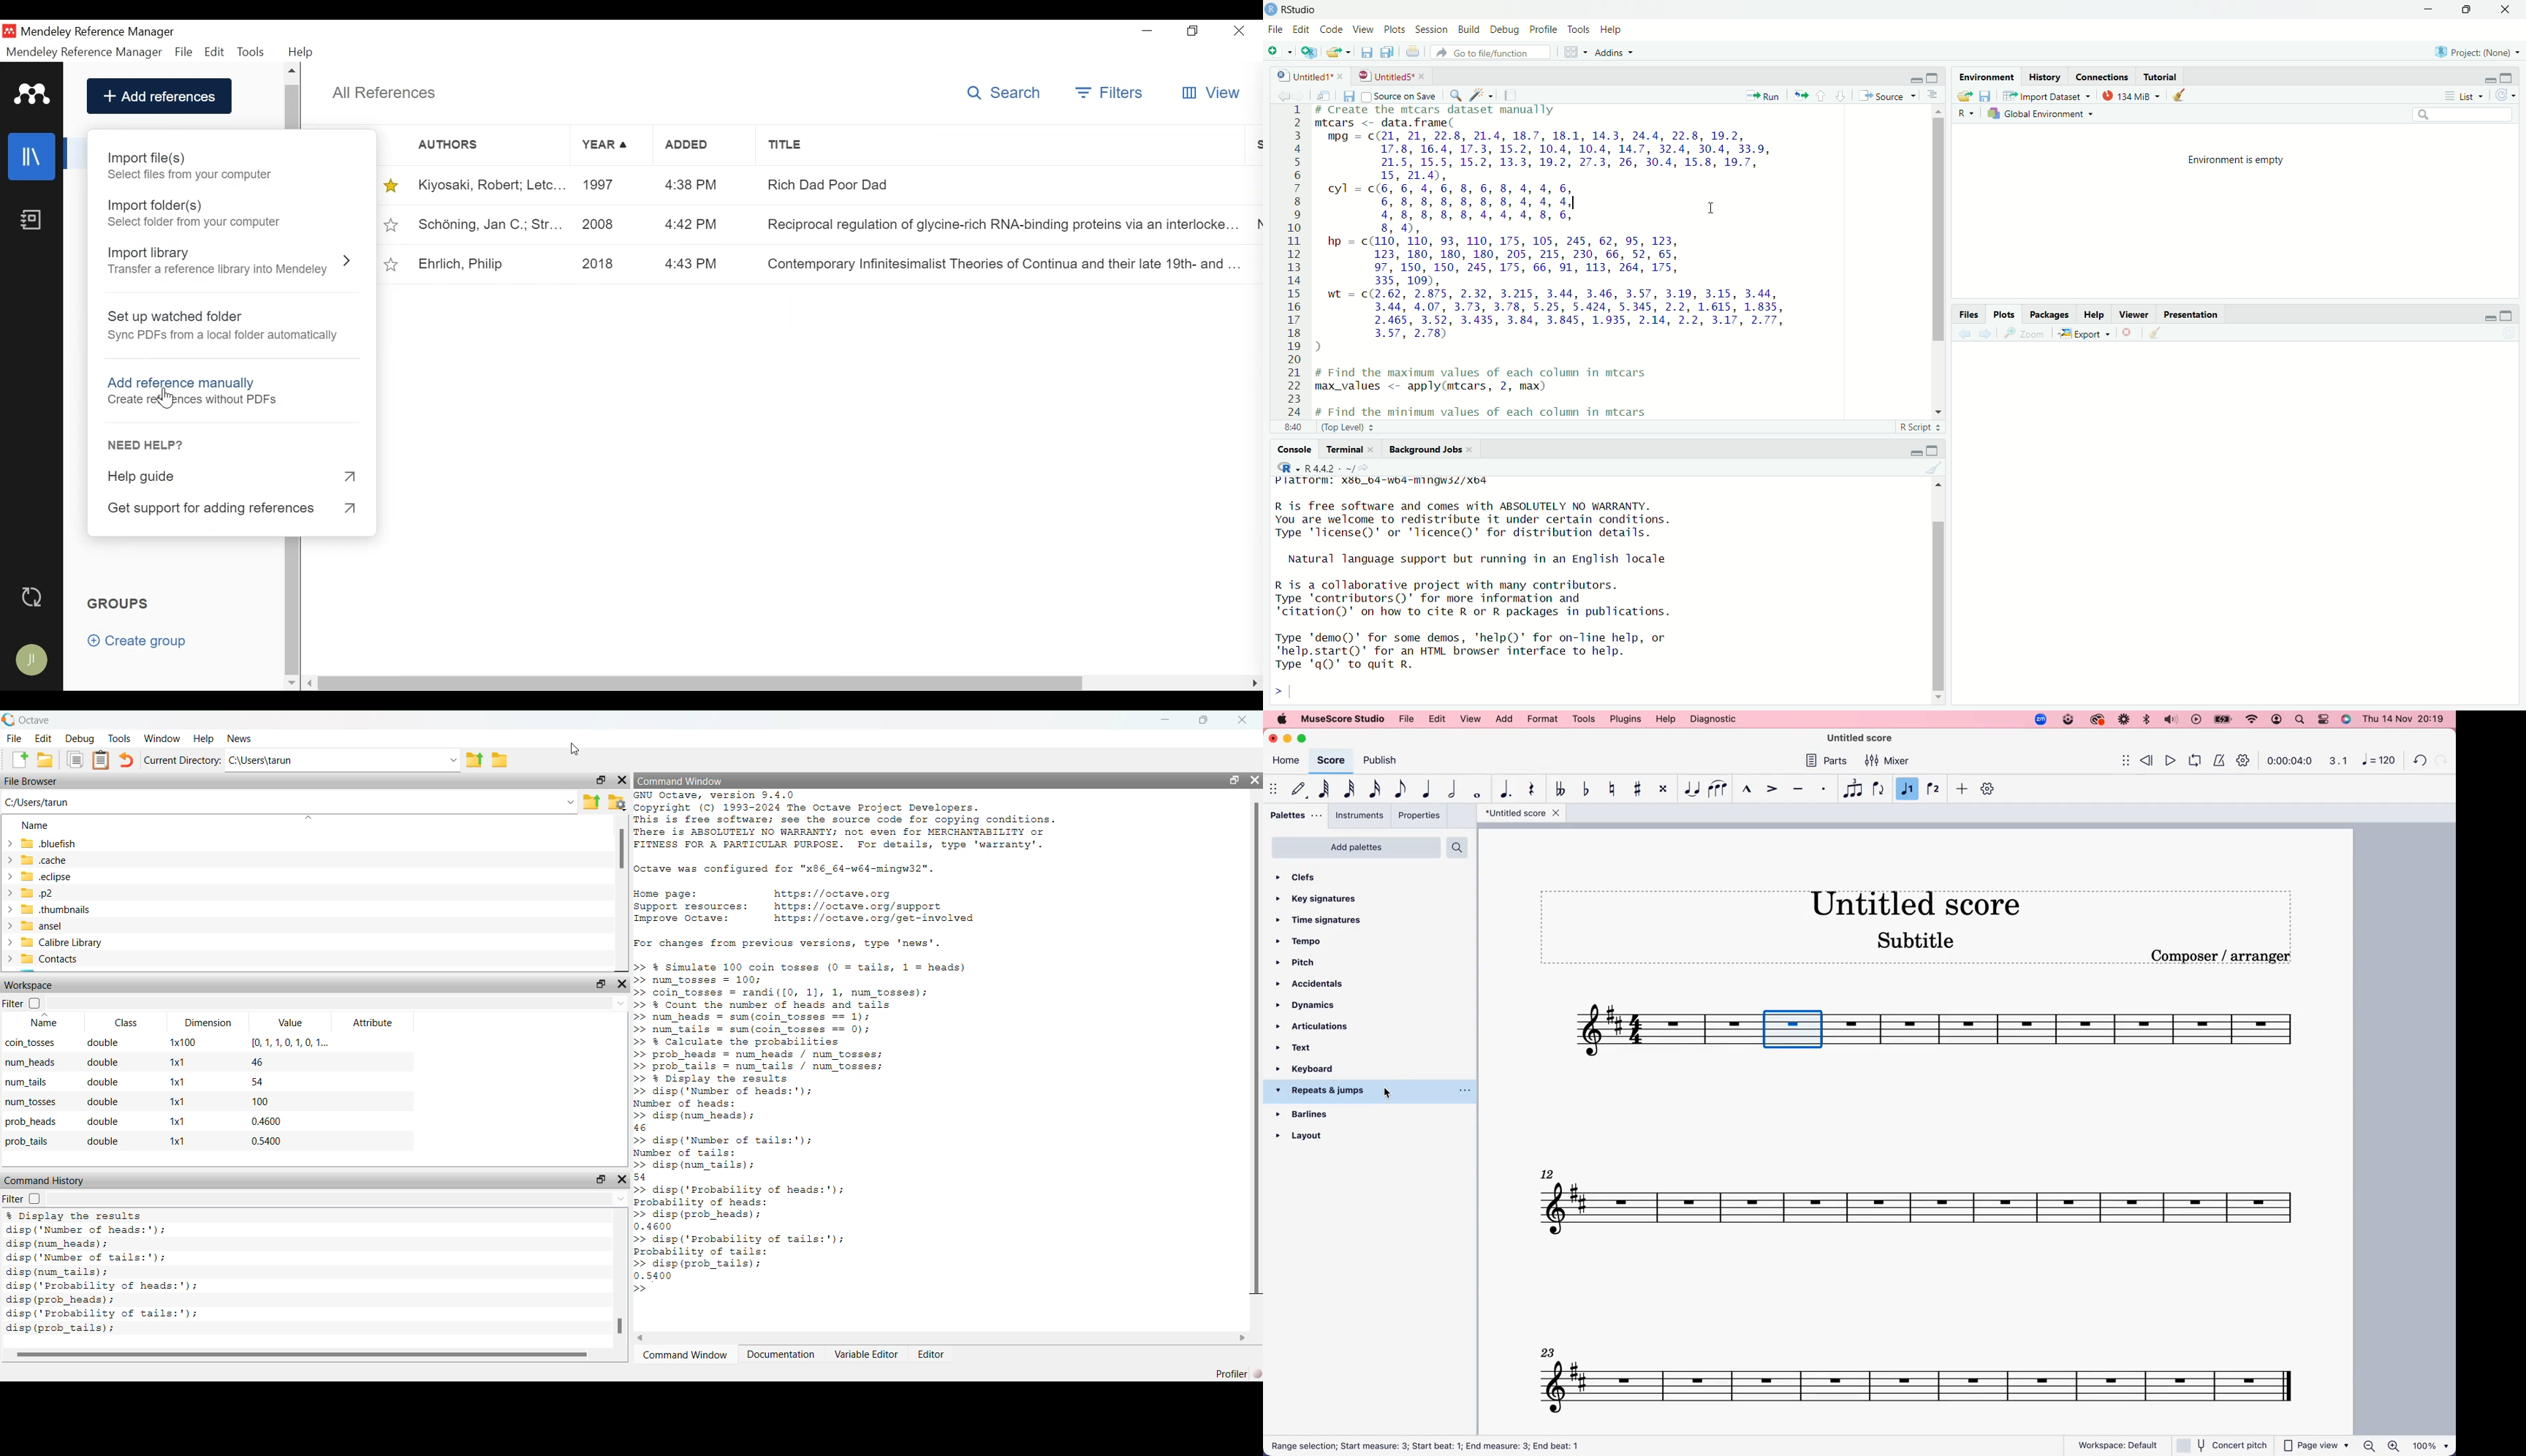  Describe the element at coordinates (610, 185) in the screenshot. I see `1997` at that location.